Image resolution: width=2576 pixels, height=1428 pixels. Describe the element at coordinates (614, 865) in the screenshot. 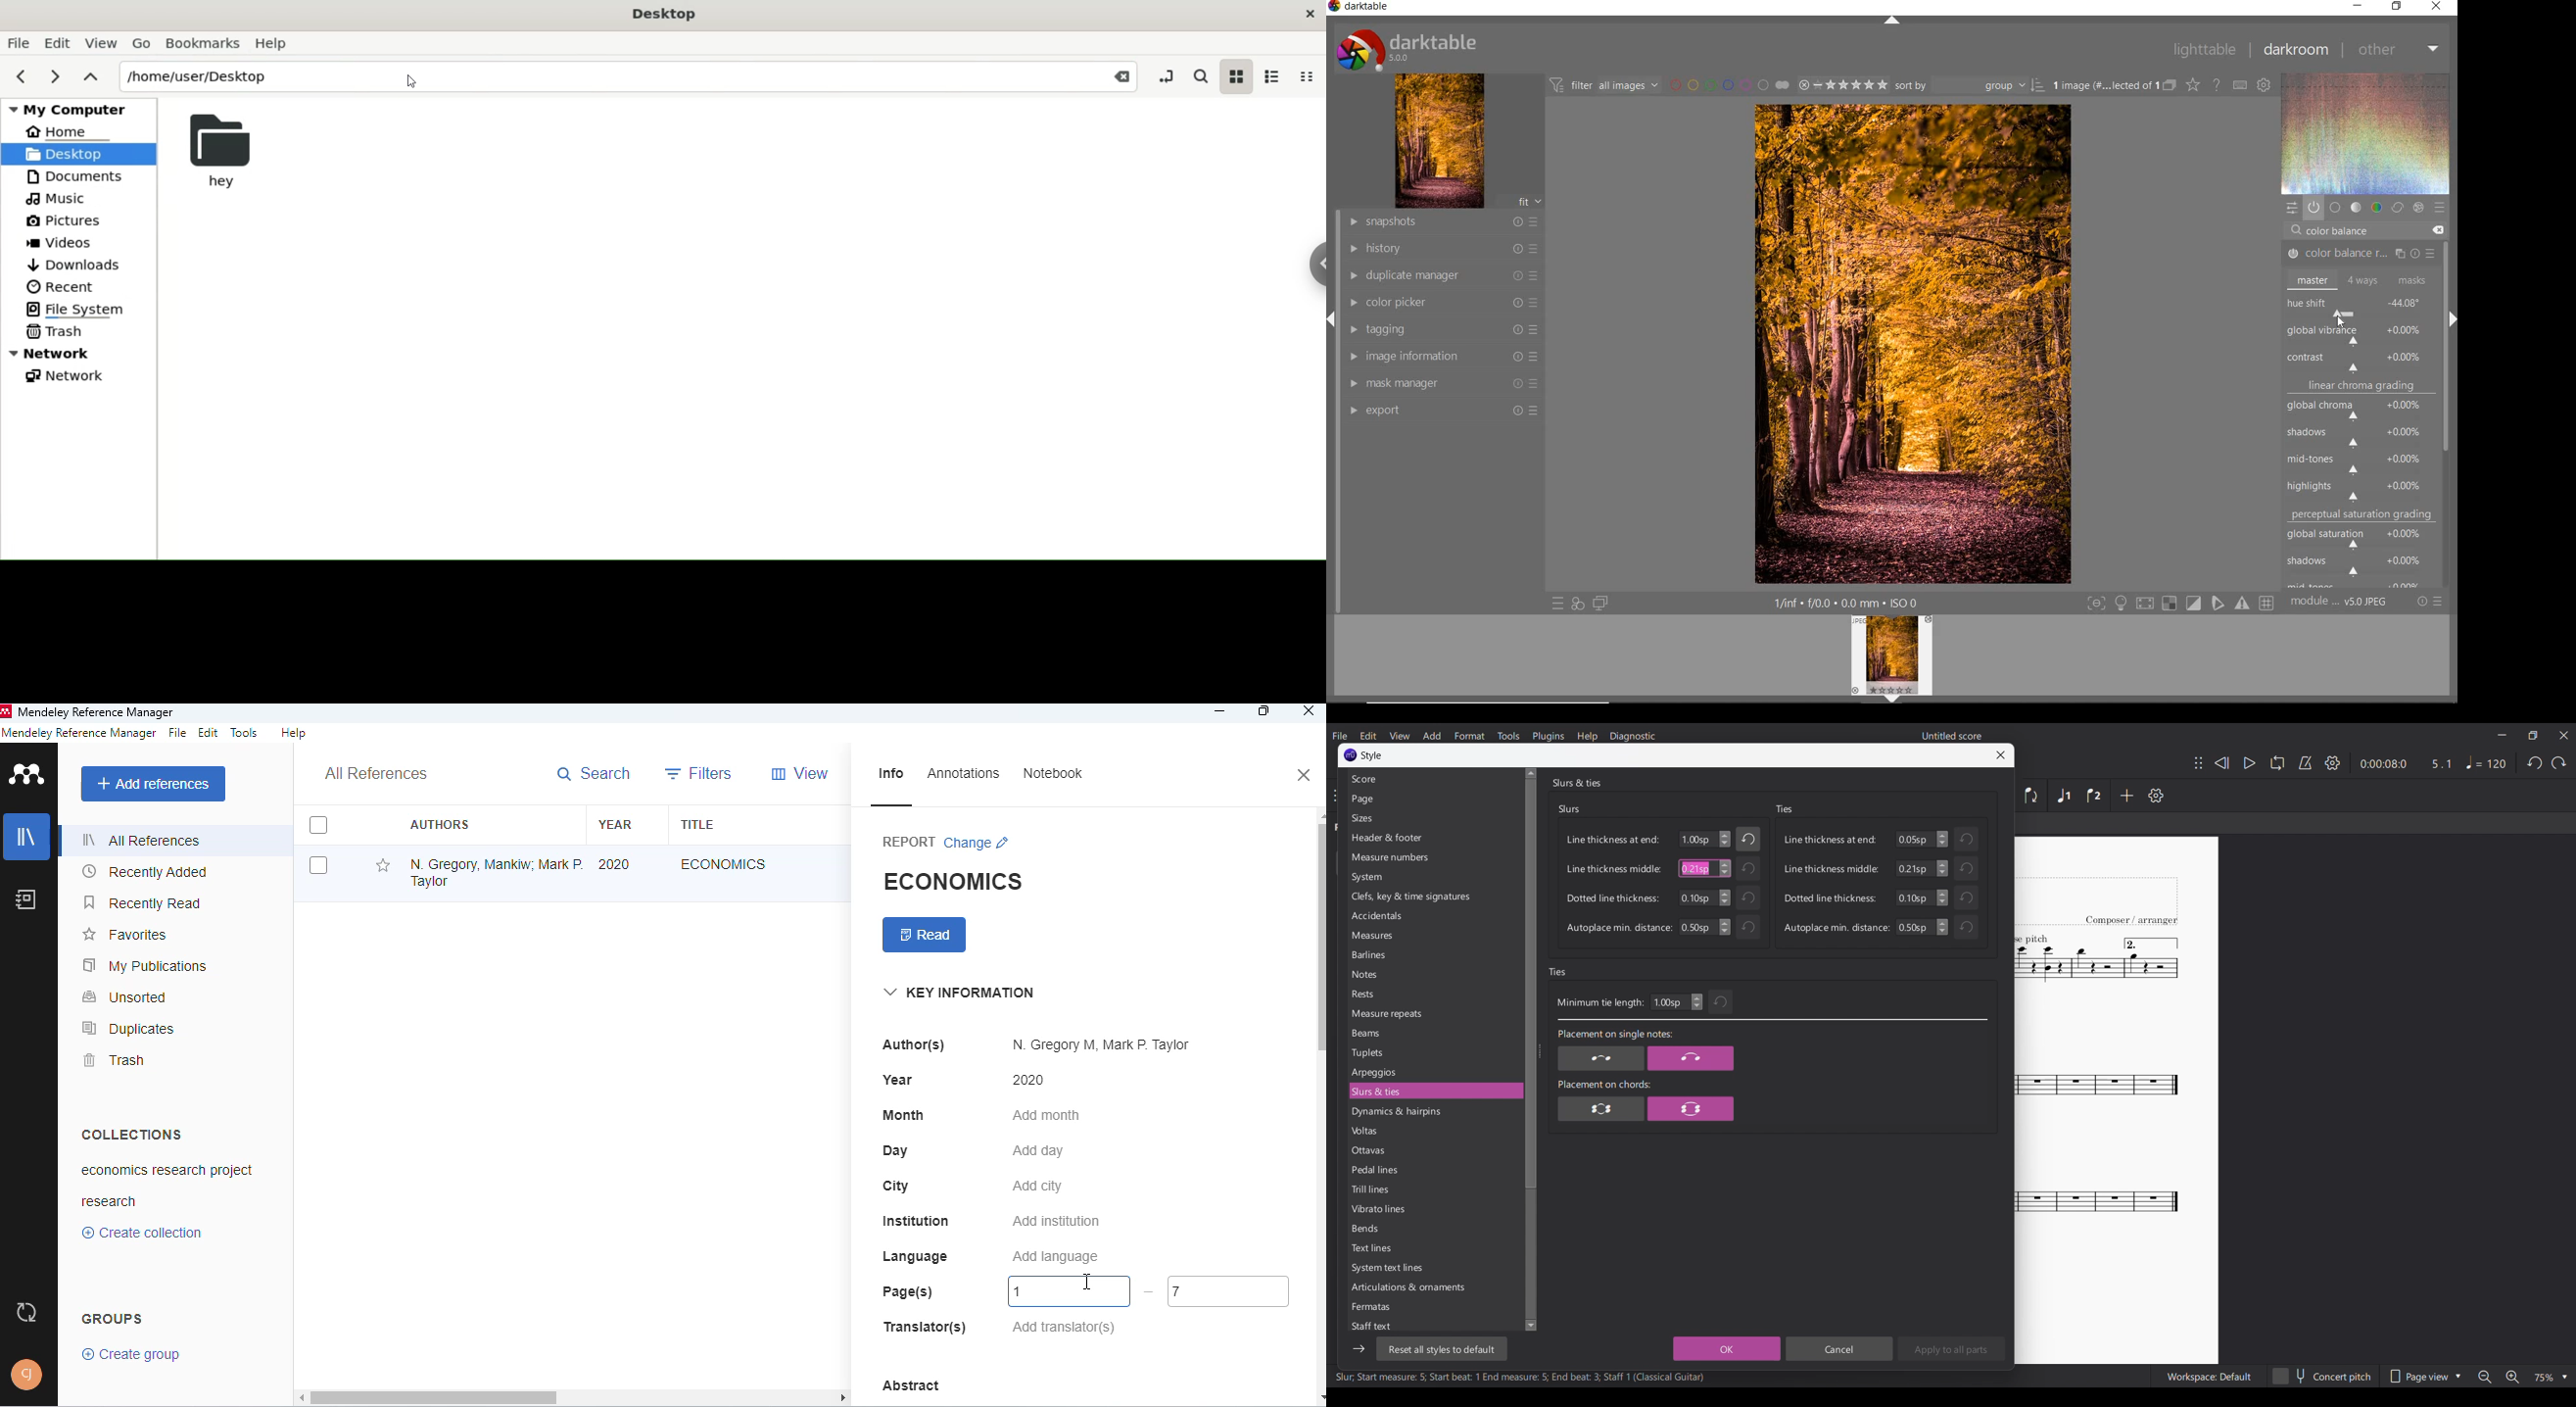

I see `2020` at that location.